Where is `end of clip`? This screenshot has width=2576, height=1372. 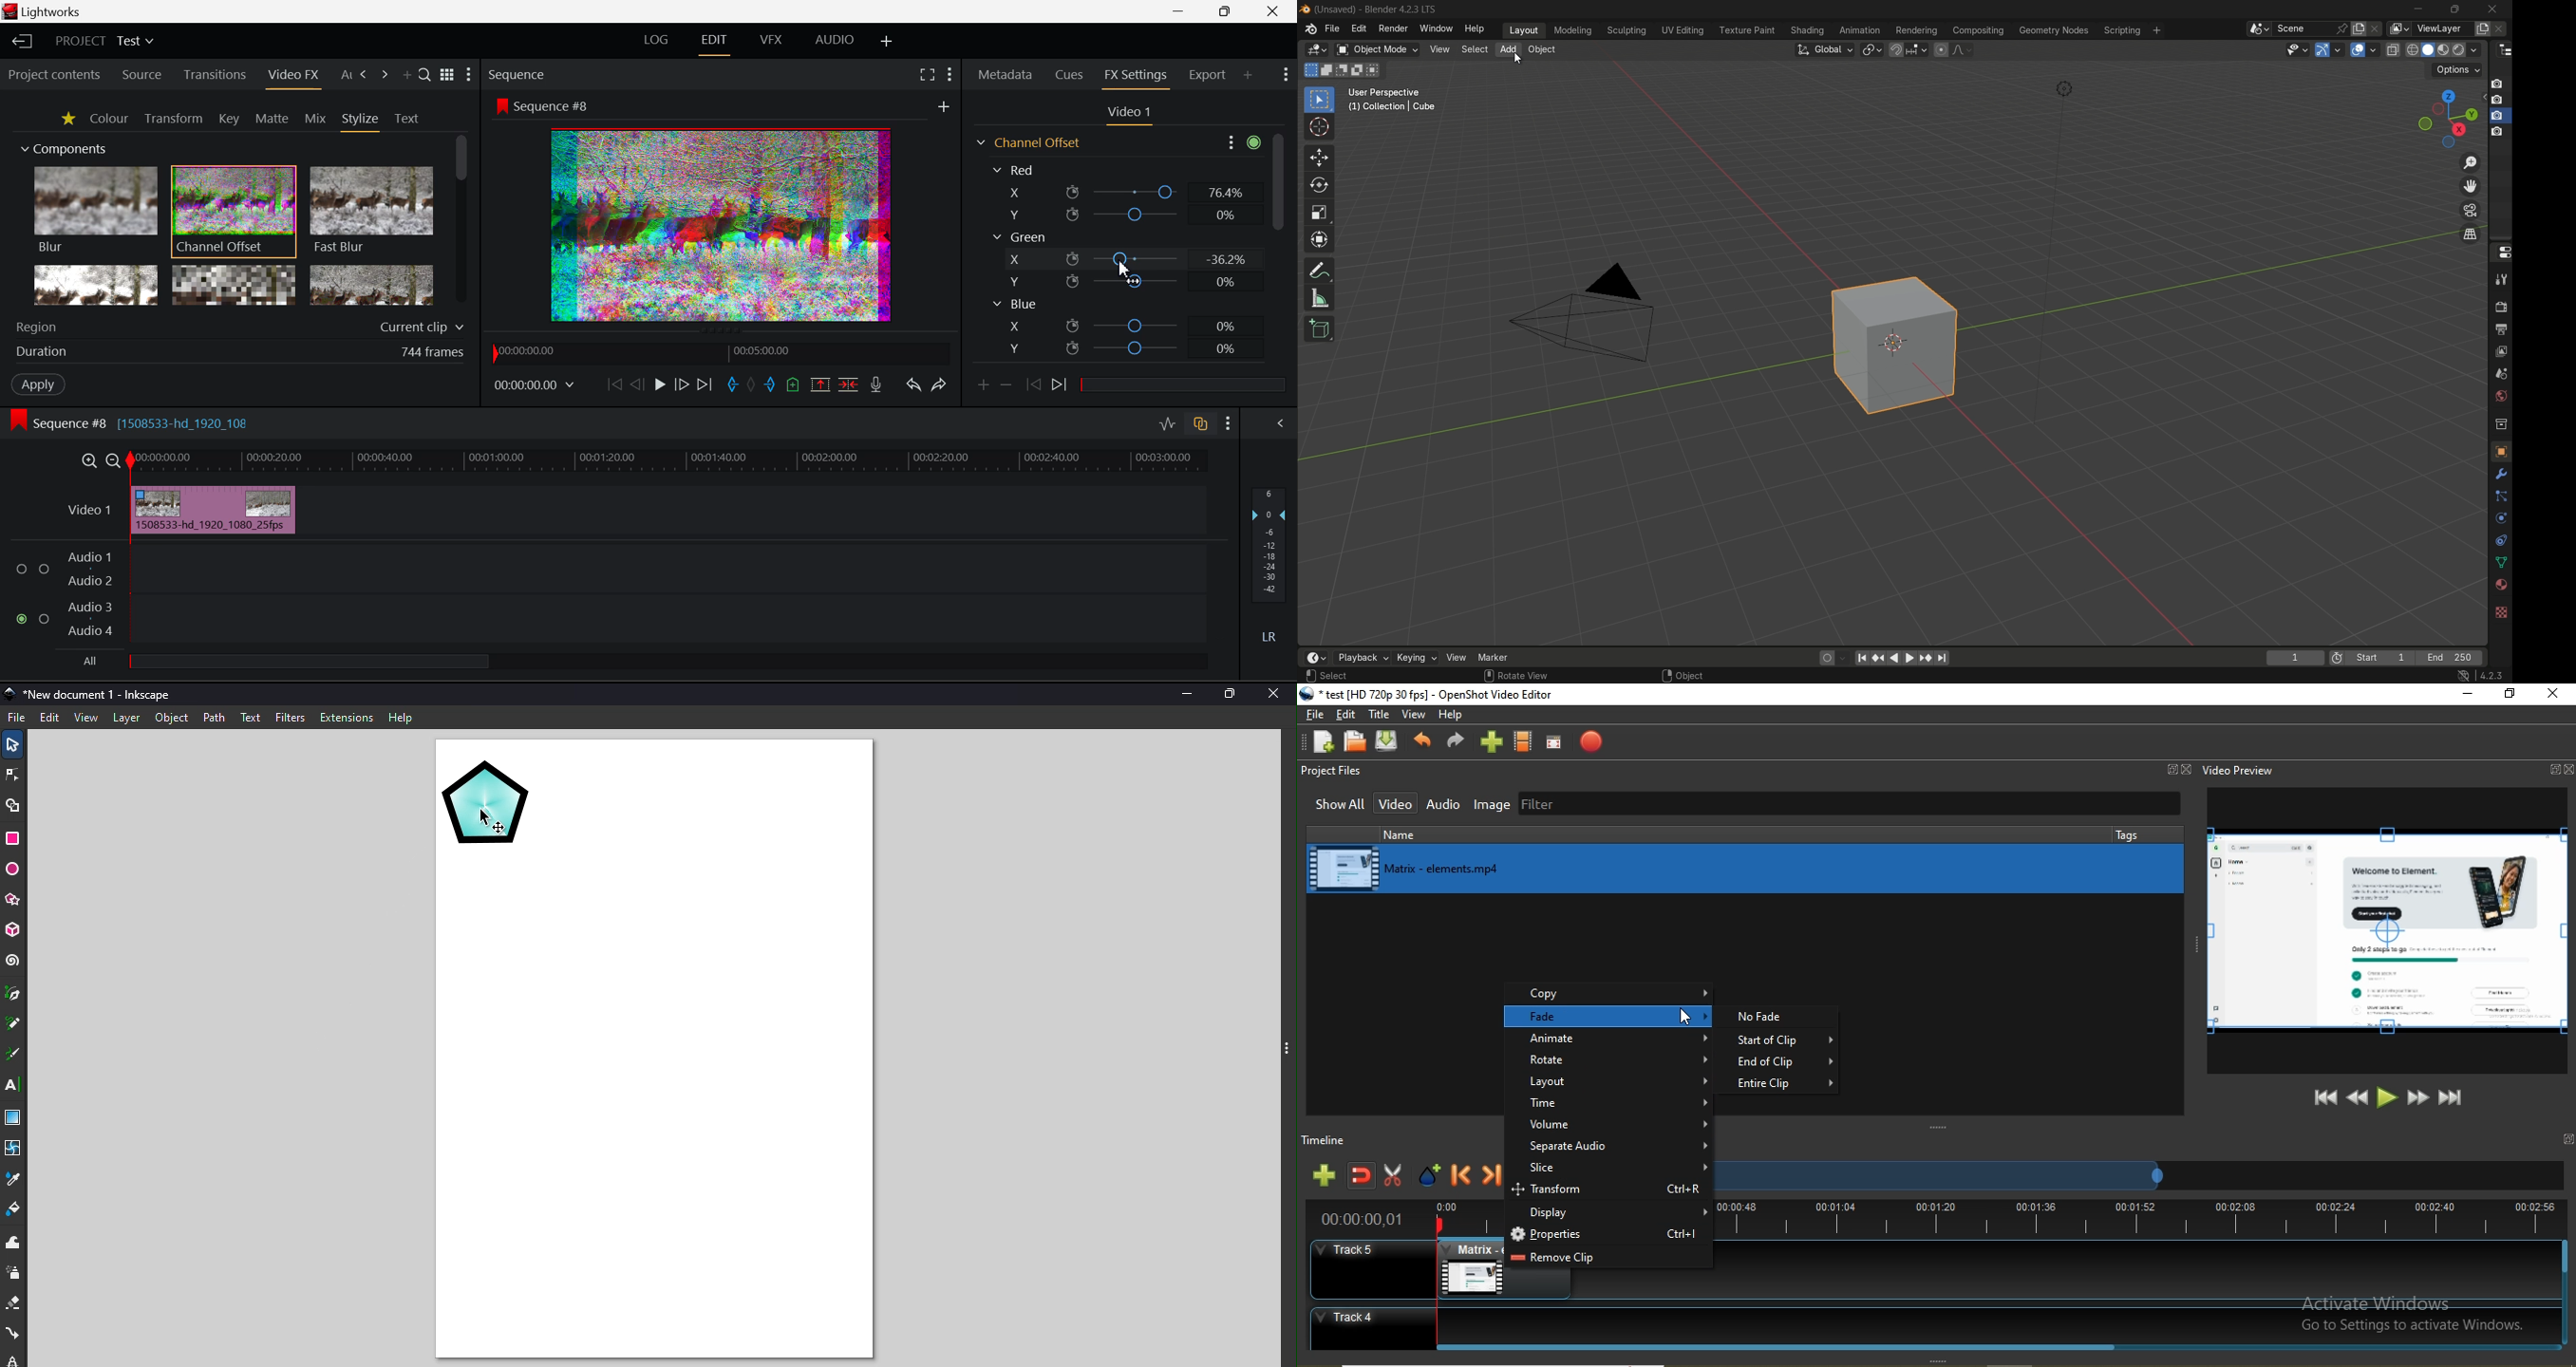
end of clip is located at coordinates (1788, 1064).